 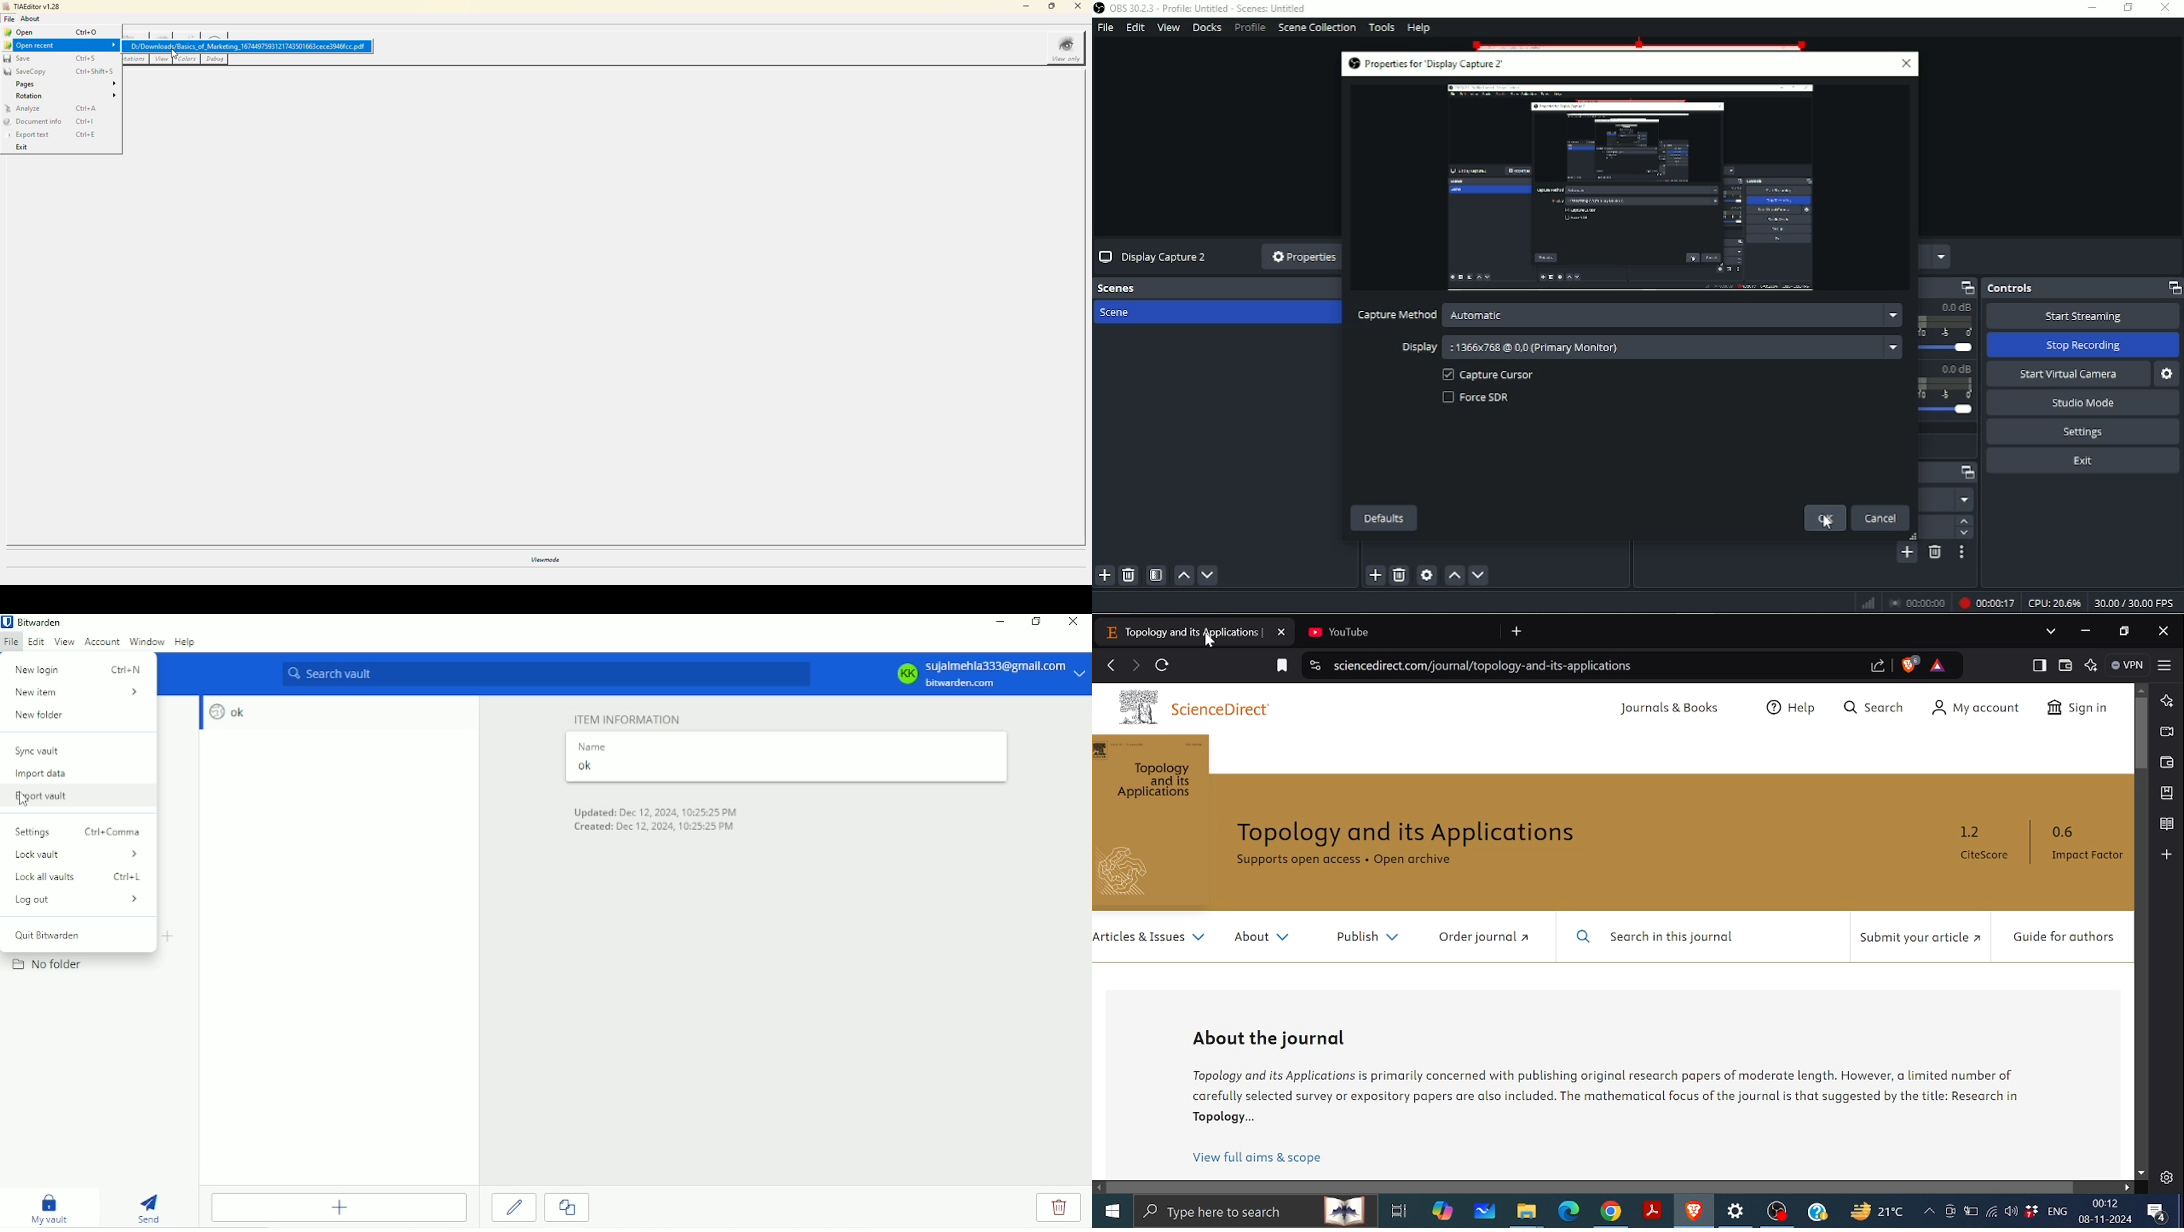 I want to click on Move scene up, so click(x=1182, y=575).